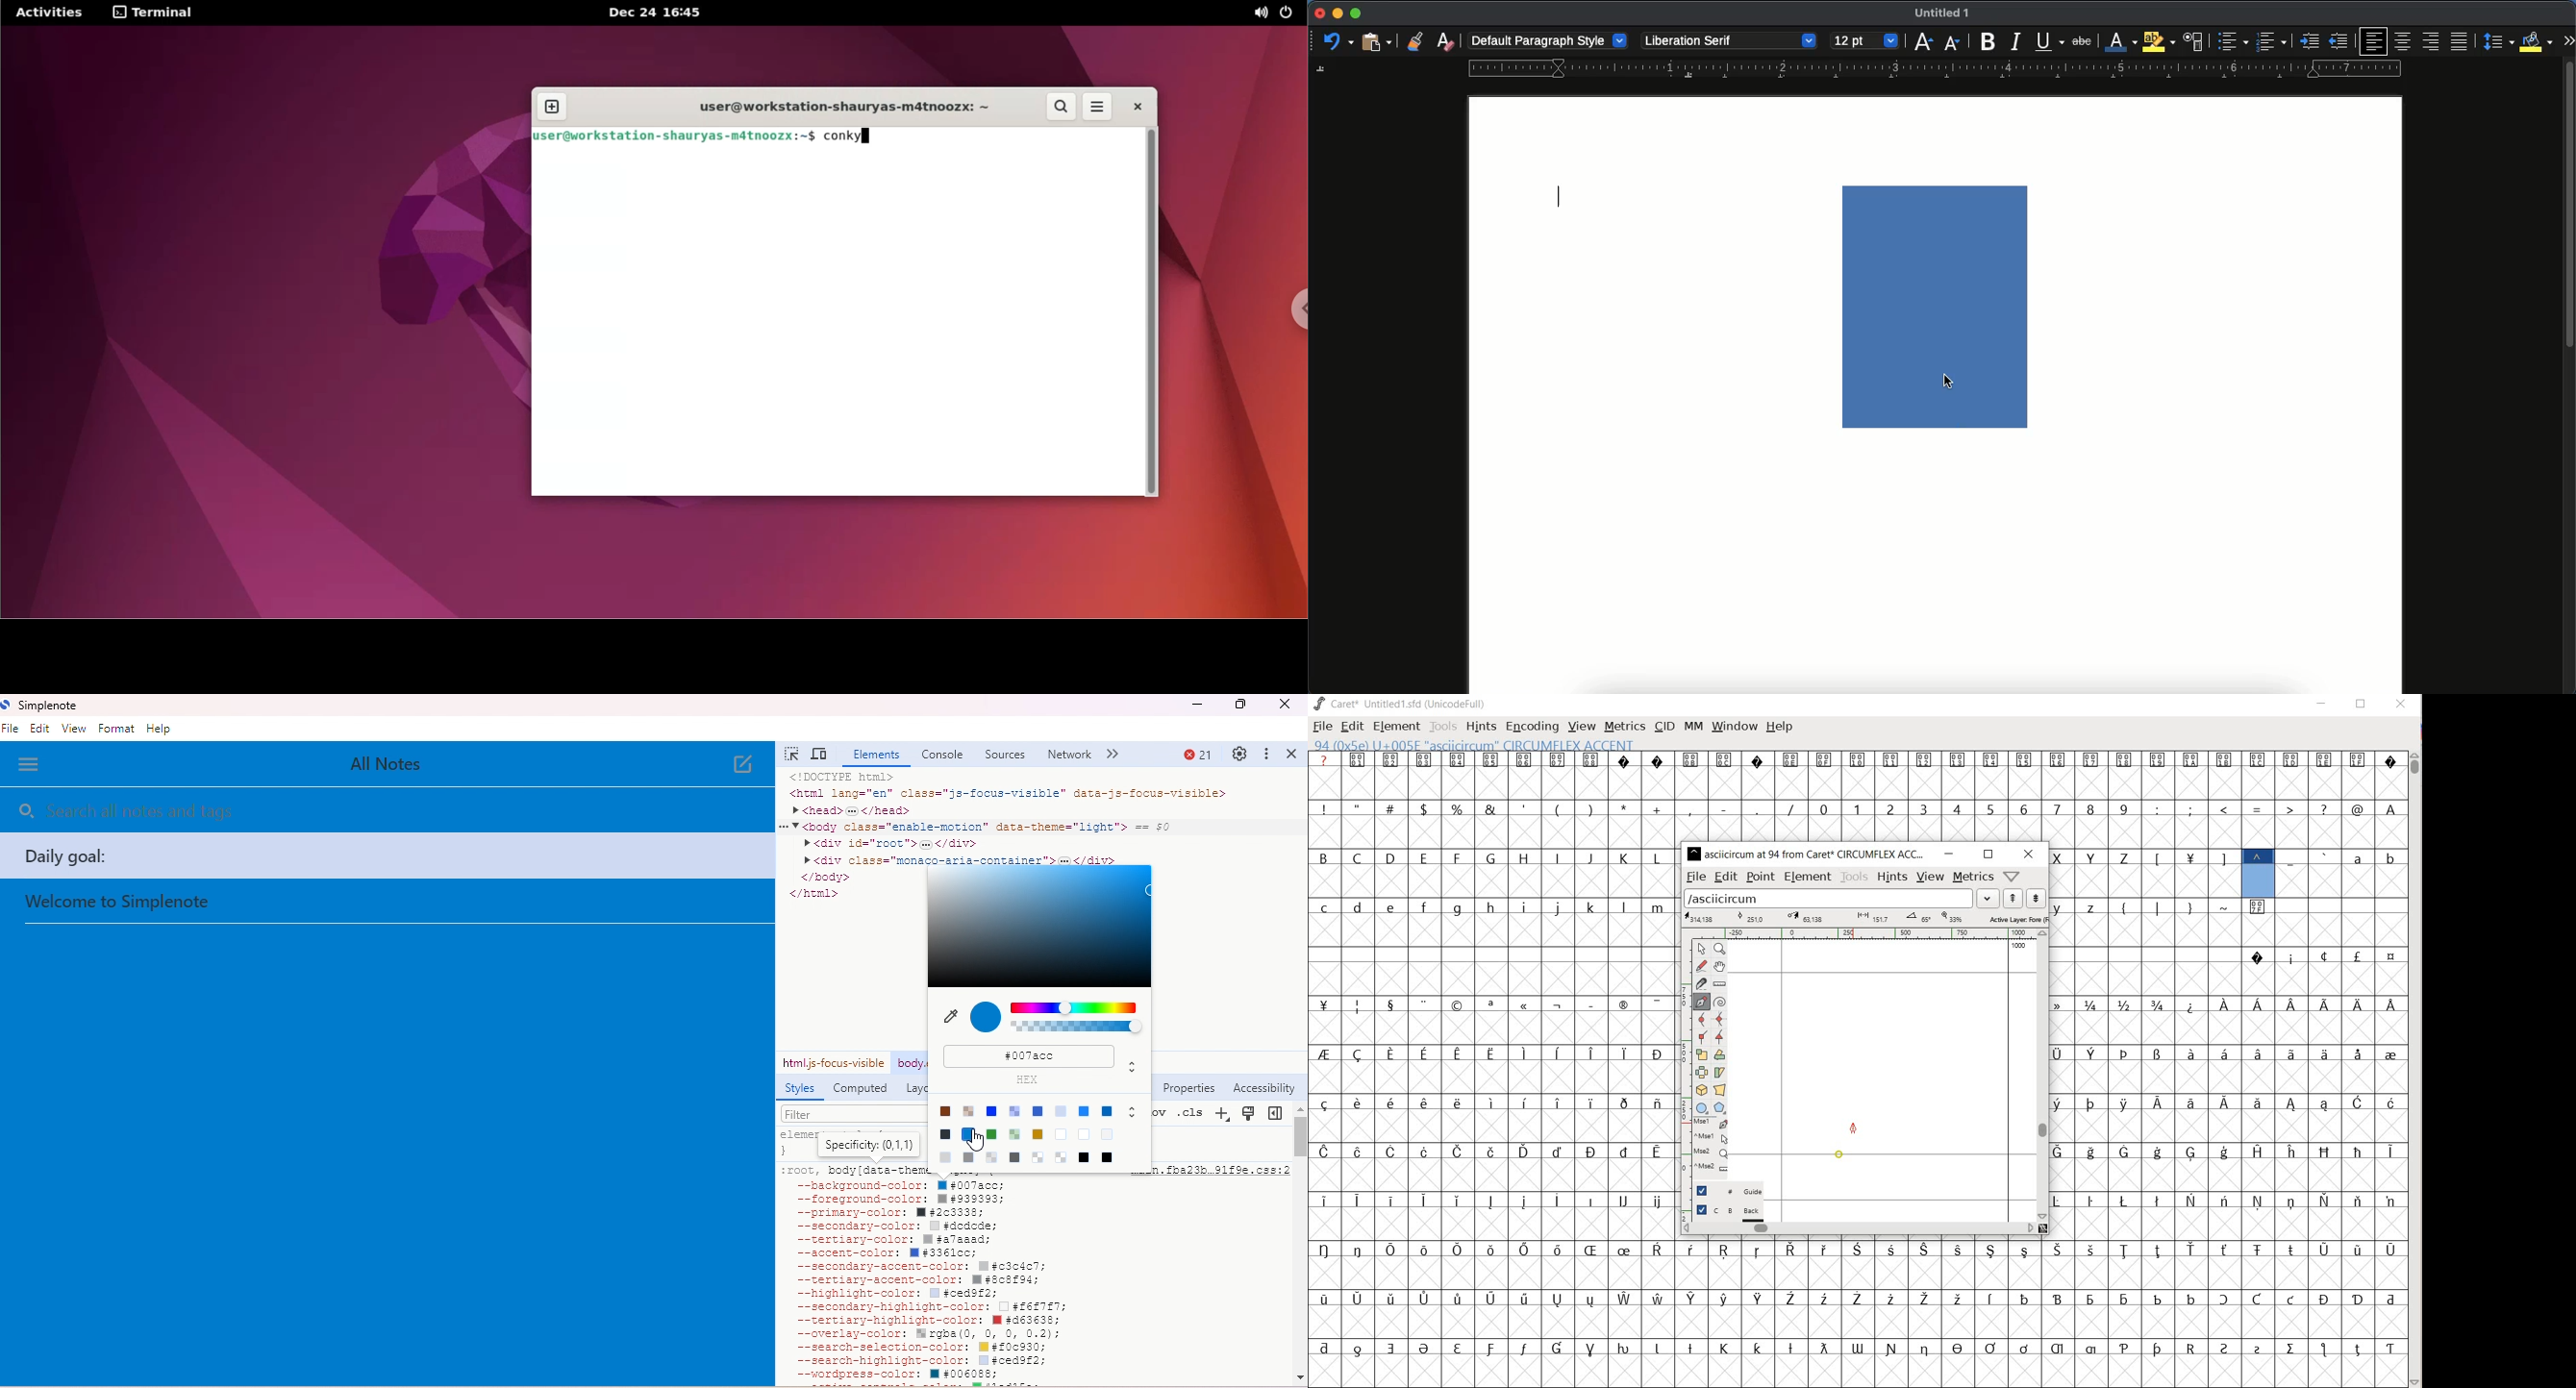 This screenshot has width=2576, height=1400. I want to click on file, so click(13, 730).